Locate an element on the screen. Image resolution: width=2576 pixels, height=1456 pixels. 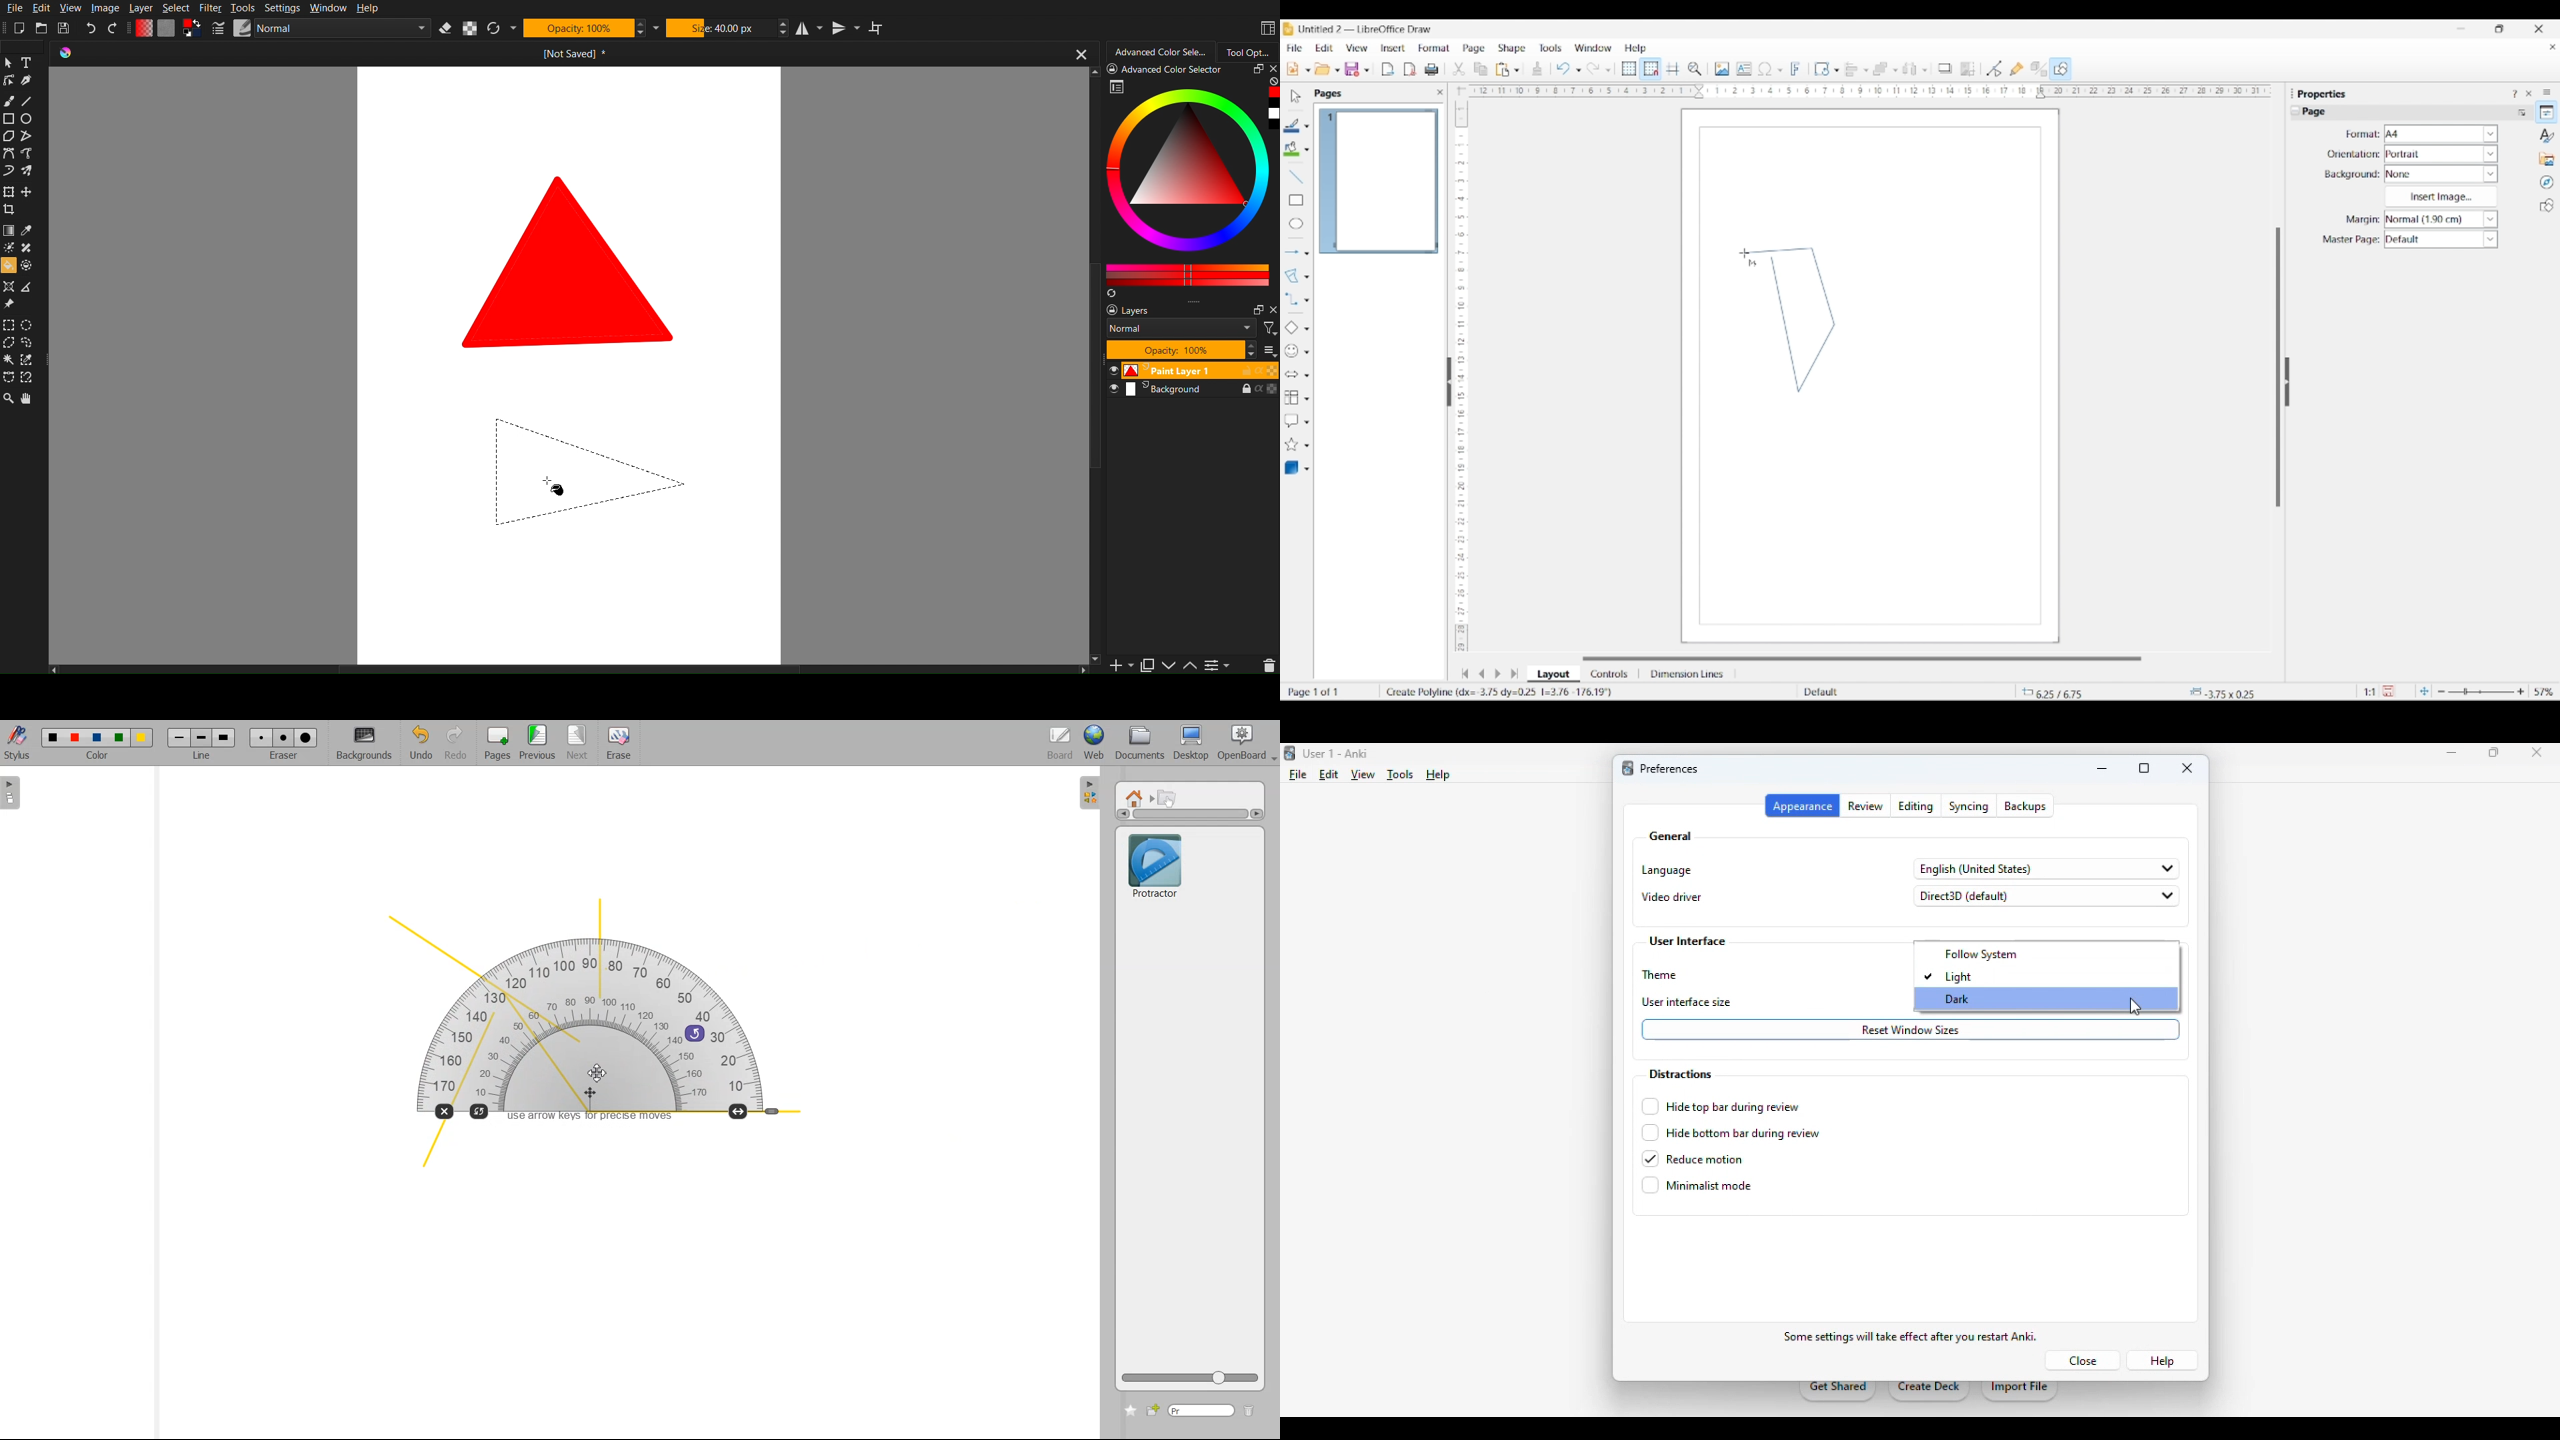
Polygon co-ordinates changed is located at coordinates (1503, 691).